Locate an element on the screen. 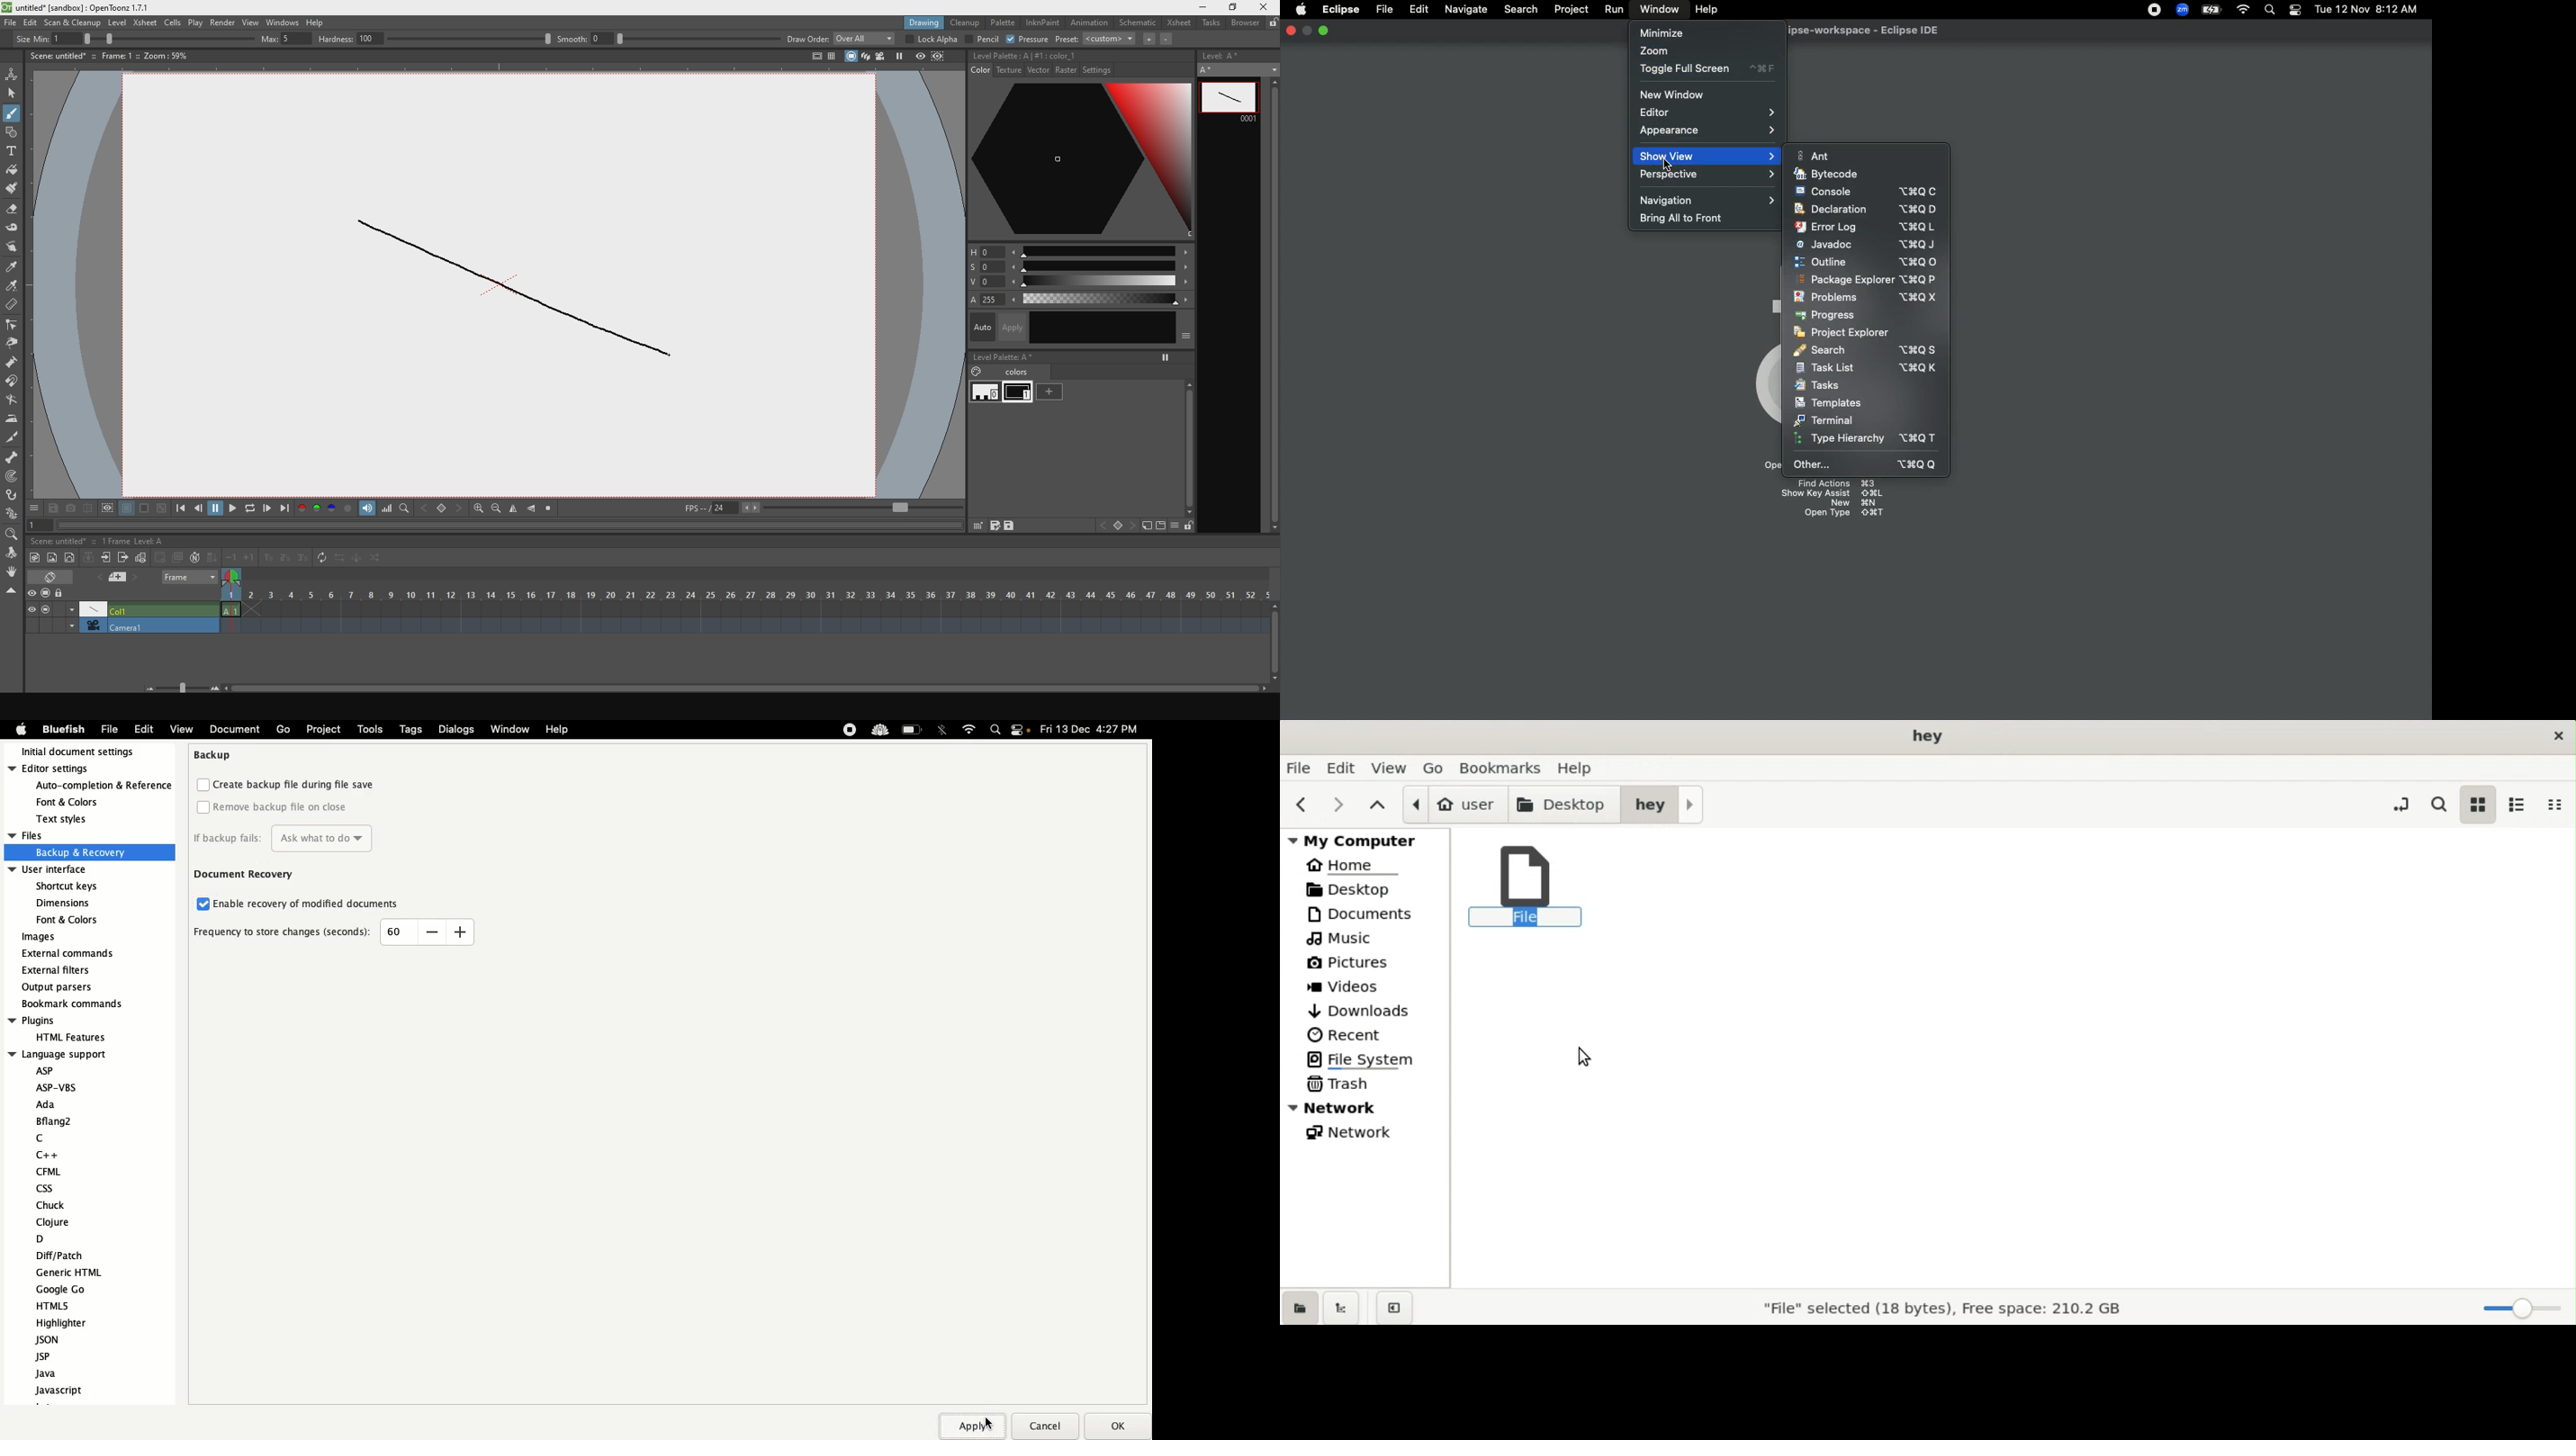 Image resolution: width=2576 pixels, height=1456 pixels. Enabled is located at coordinates (200, 904).